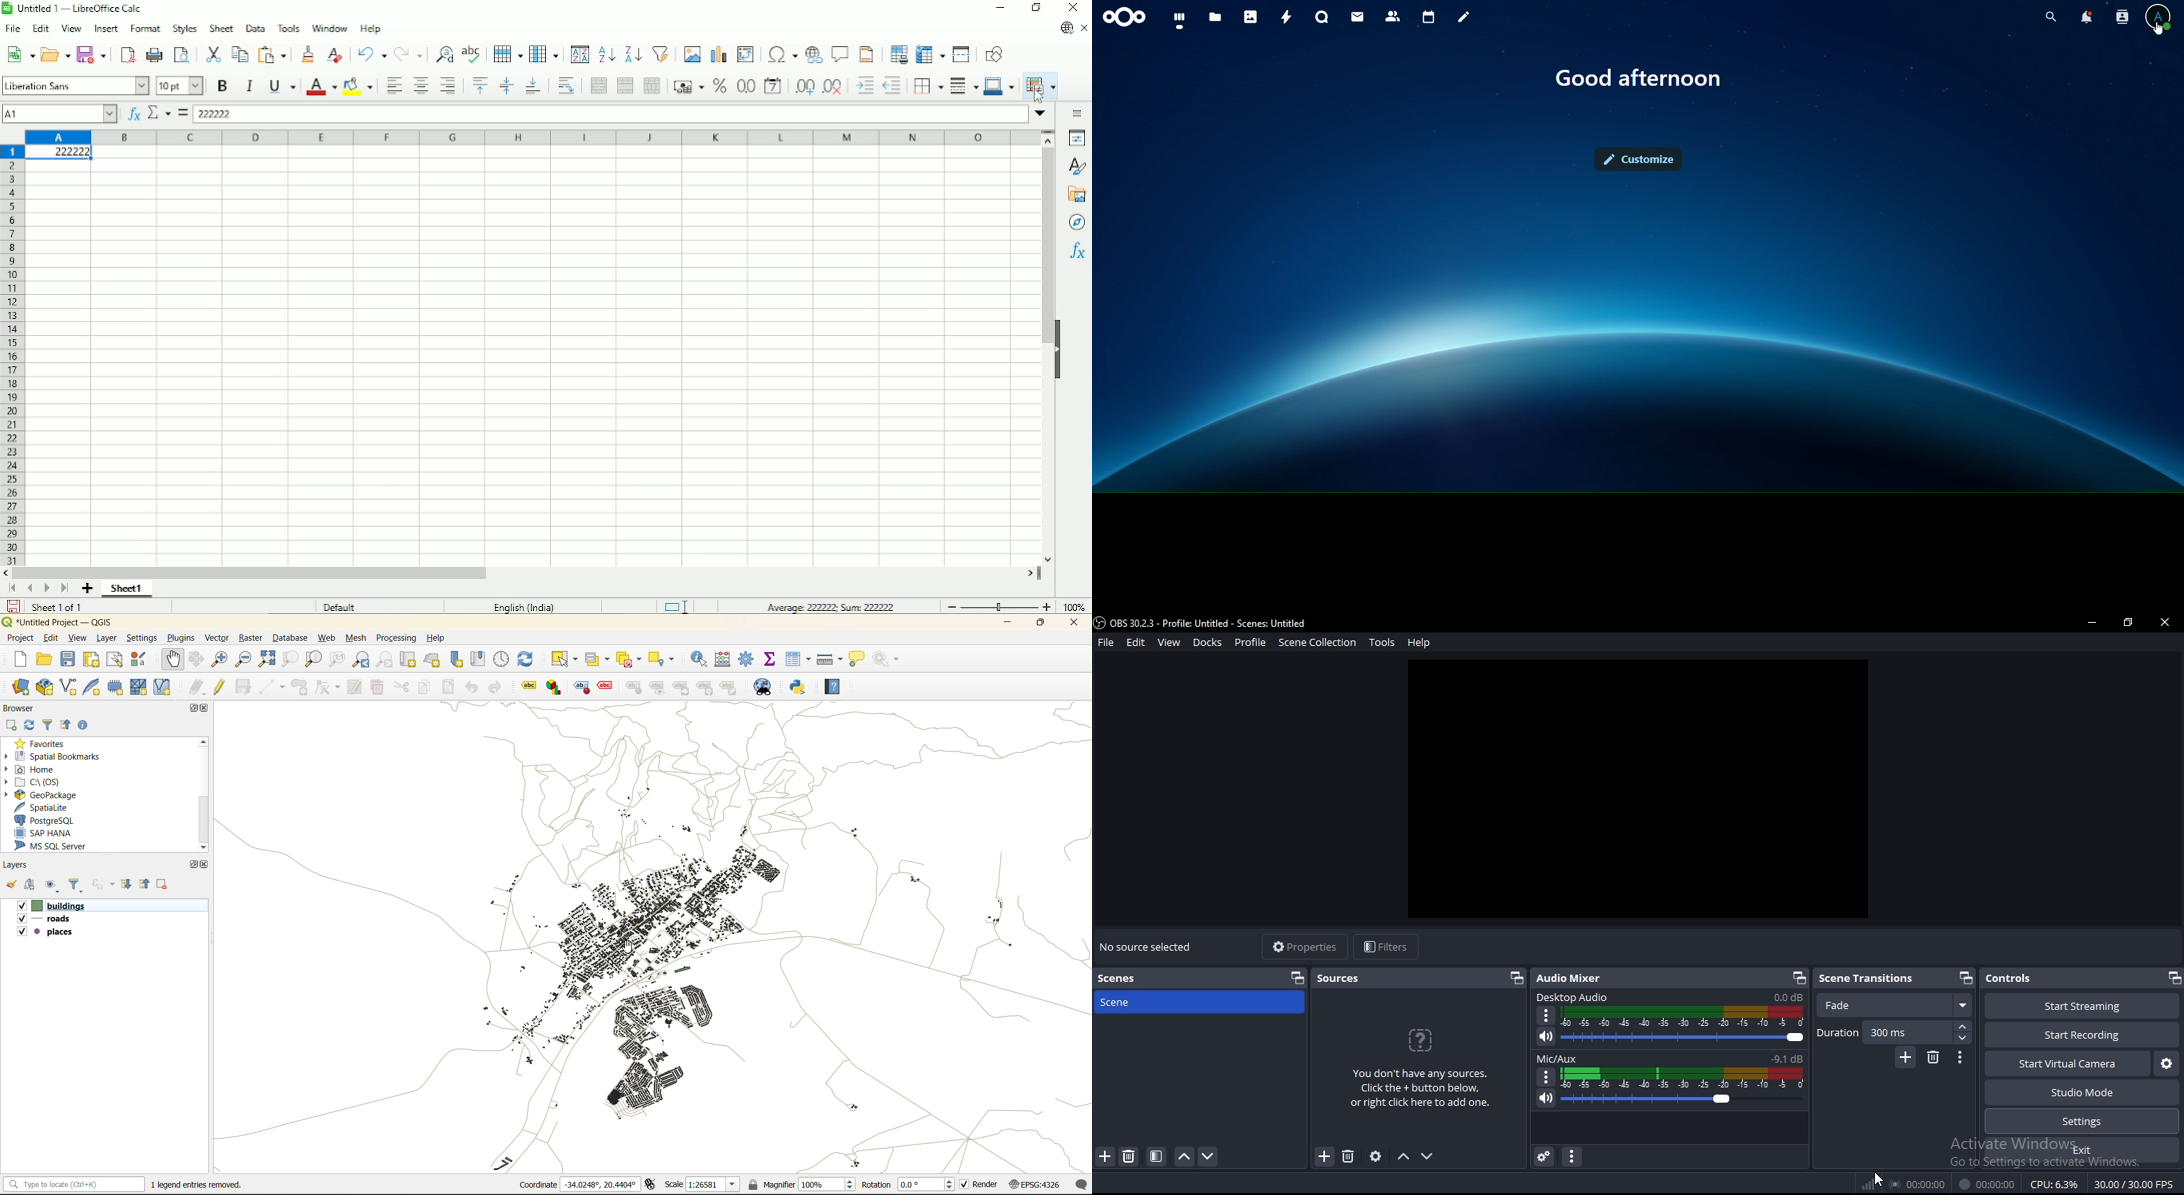 The height and width of the screenshot is (1204, 2184). I want to click on settings, so click(2082, 1121).